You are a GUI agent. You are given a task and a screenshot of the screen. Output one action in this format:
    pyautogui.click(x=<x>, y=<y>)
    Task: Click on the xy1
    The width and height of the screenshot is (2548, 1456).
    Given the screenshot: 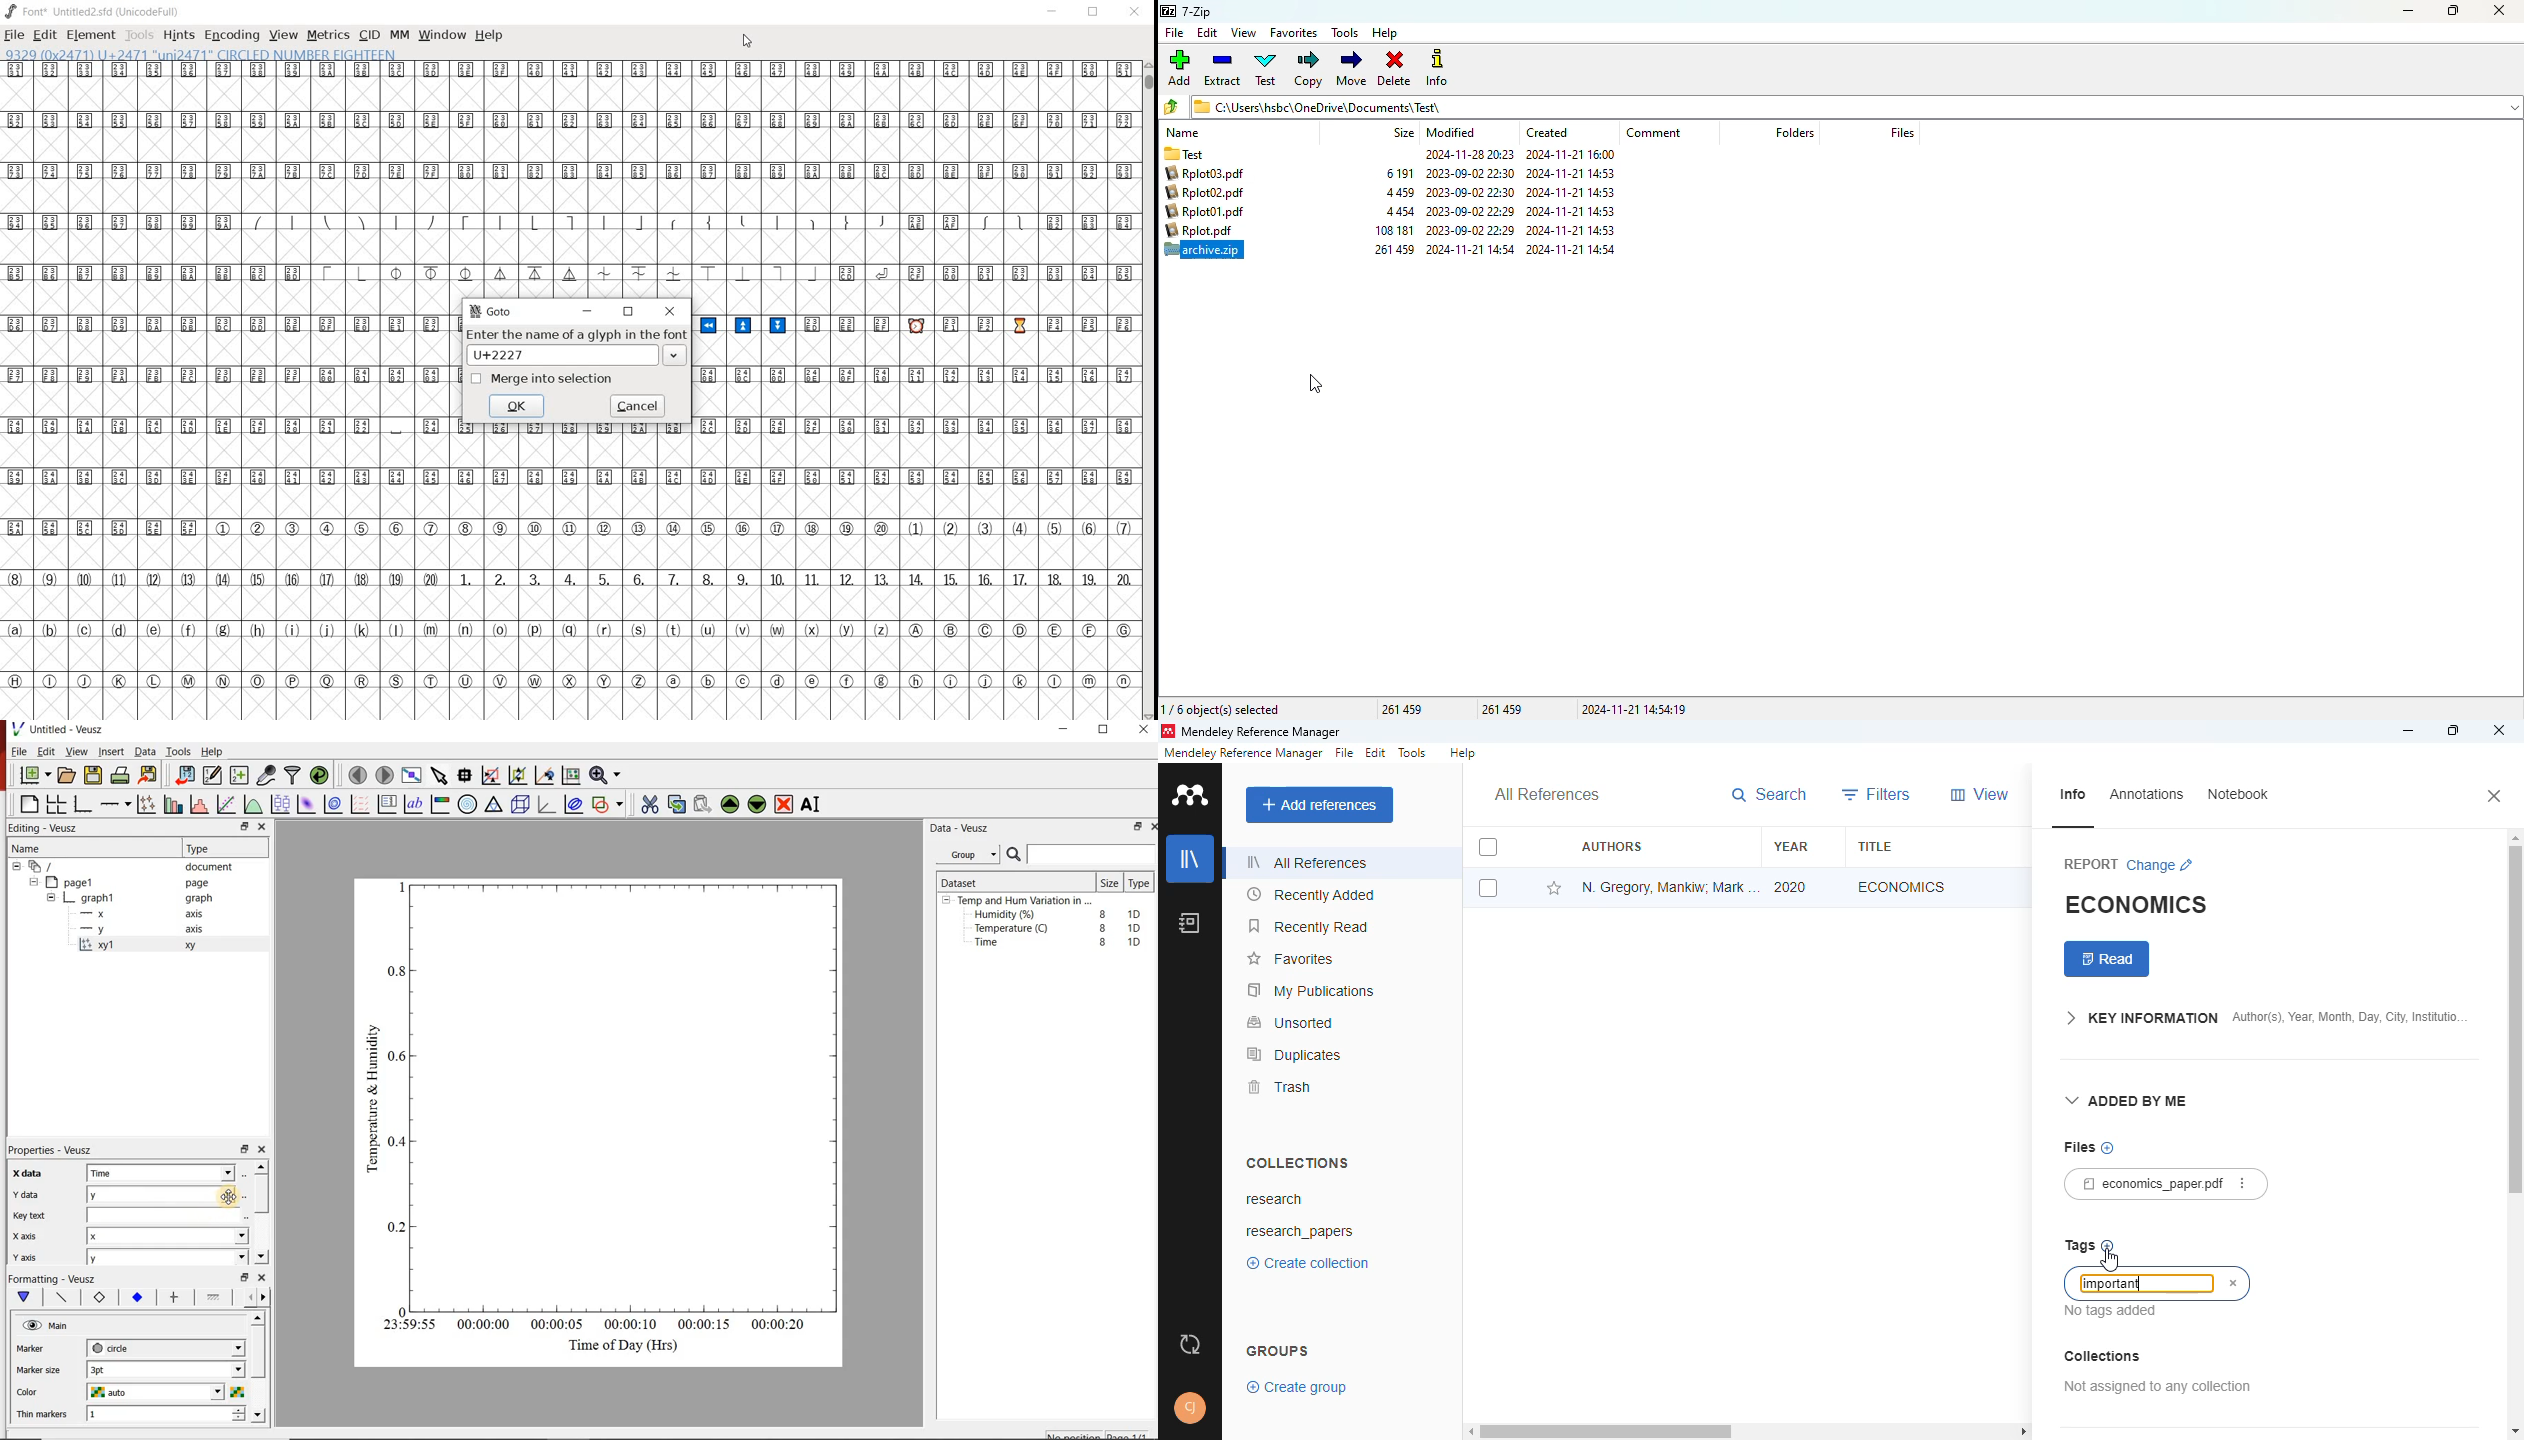 What is the action you would take?
    pyautogui.click(x=105, y=945)
    